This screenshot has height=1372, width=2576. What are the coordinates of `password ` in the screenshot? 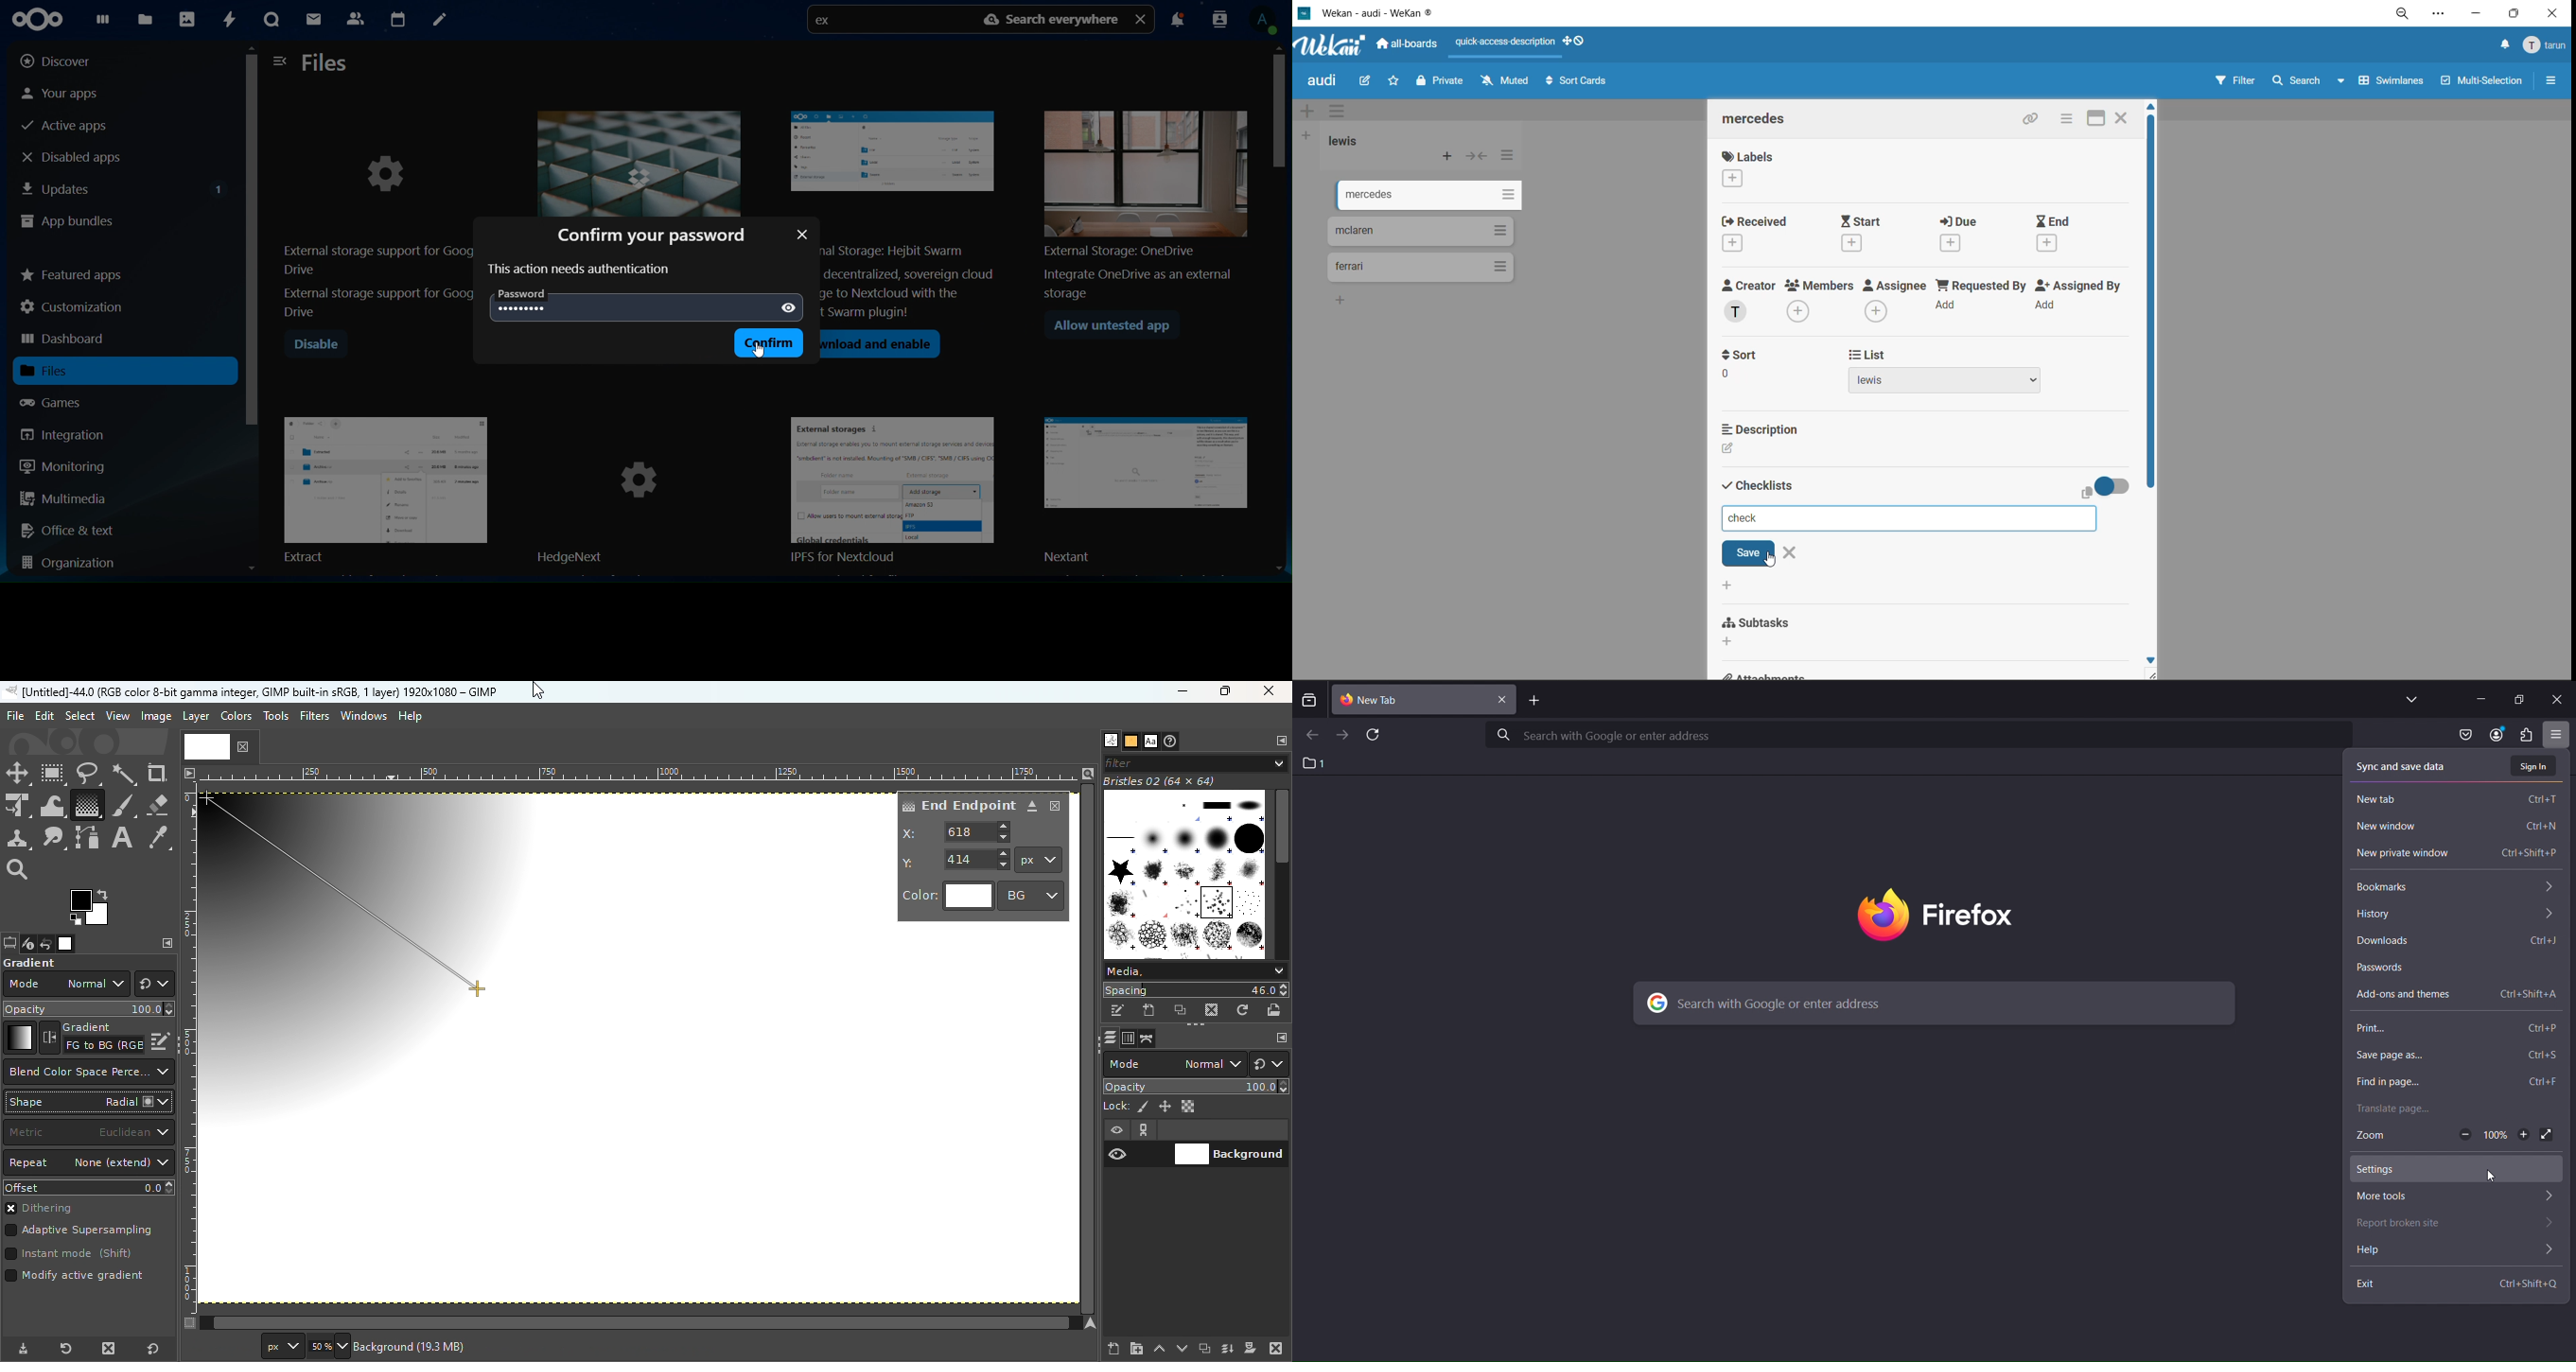 It's located at (524, 309).